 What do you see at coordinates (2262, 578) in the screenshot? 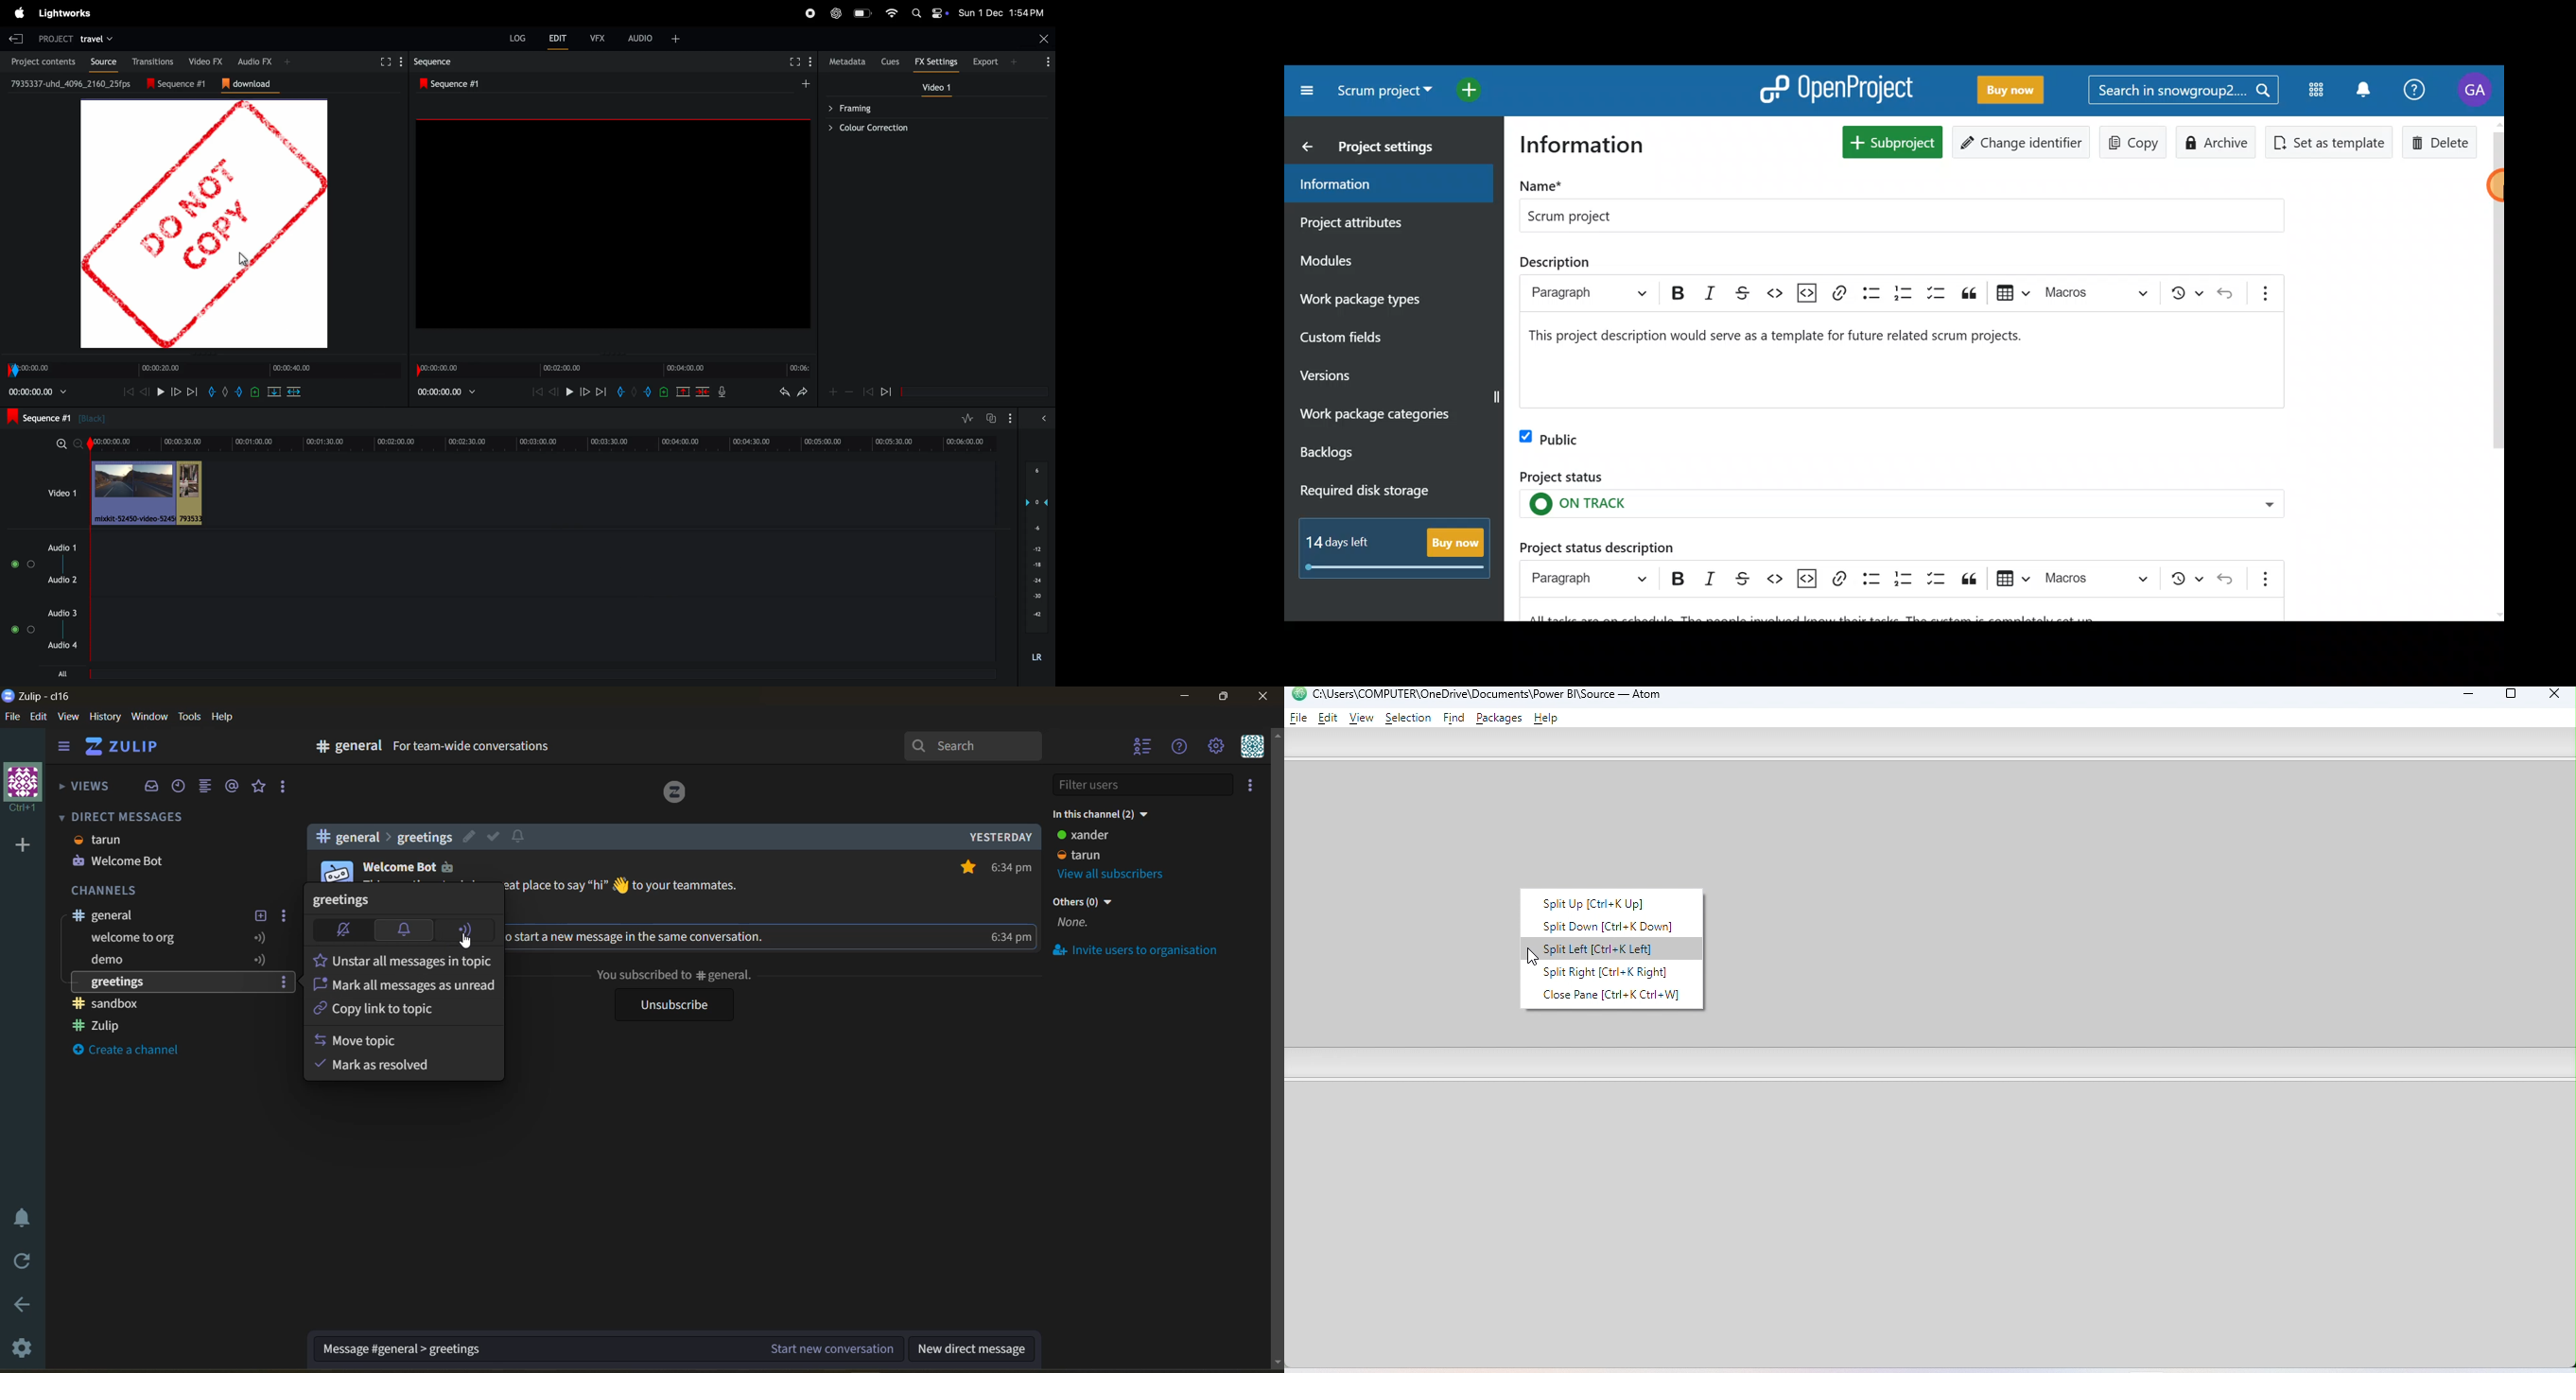
I see `Show more items` at bounding box center [2262, 578].